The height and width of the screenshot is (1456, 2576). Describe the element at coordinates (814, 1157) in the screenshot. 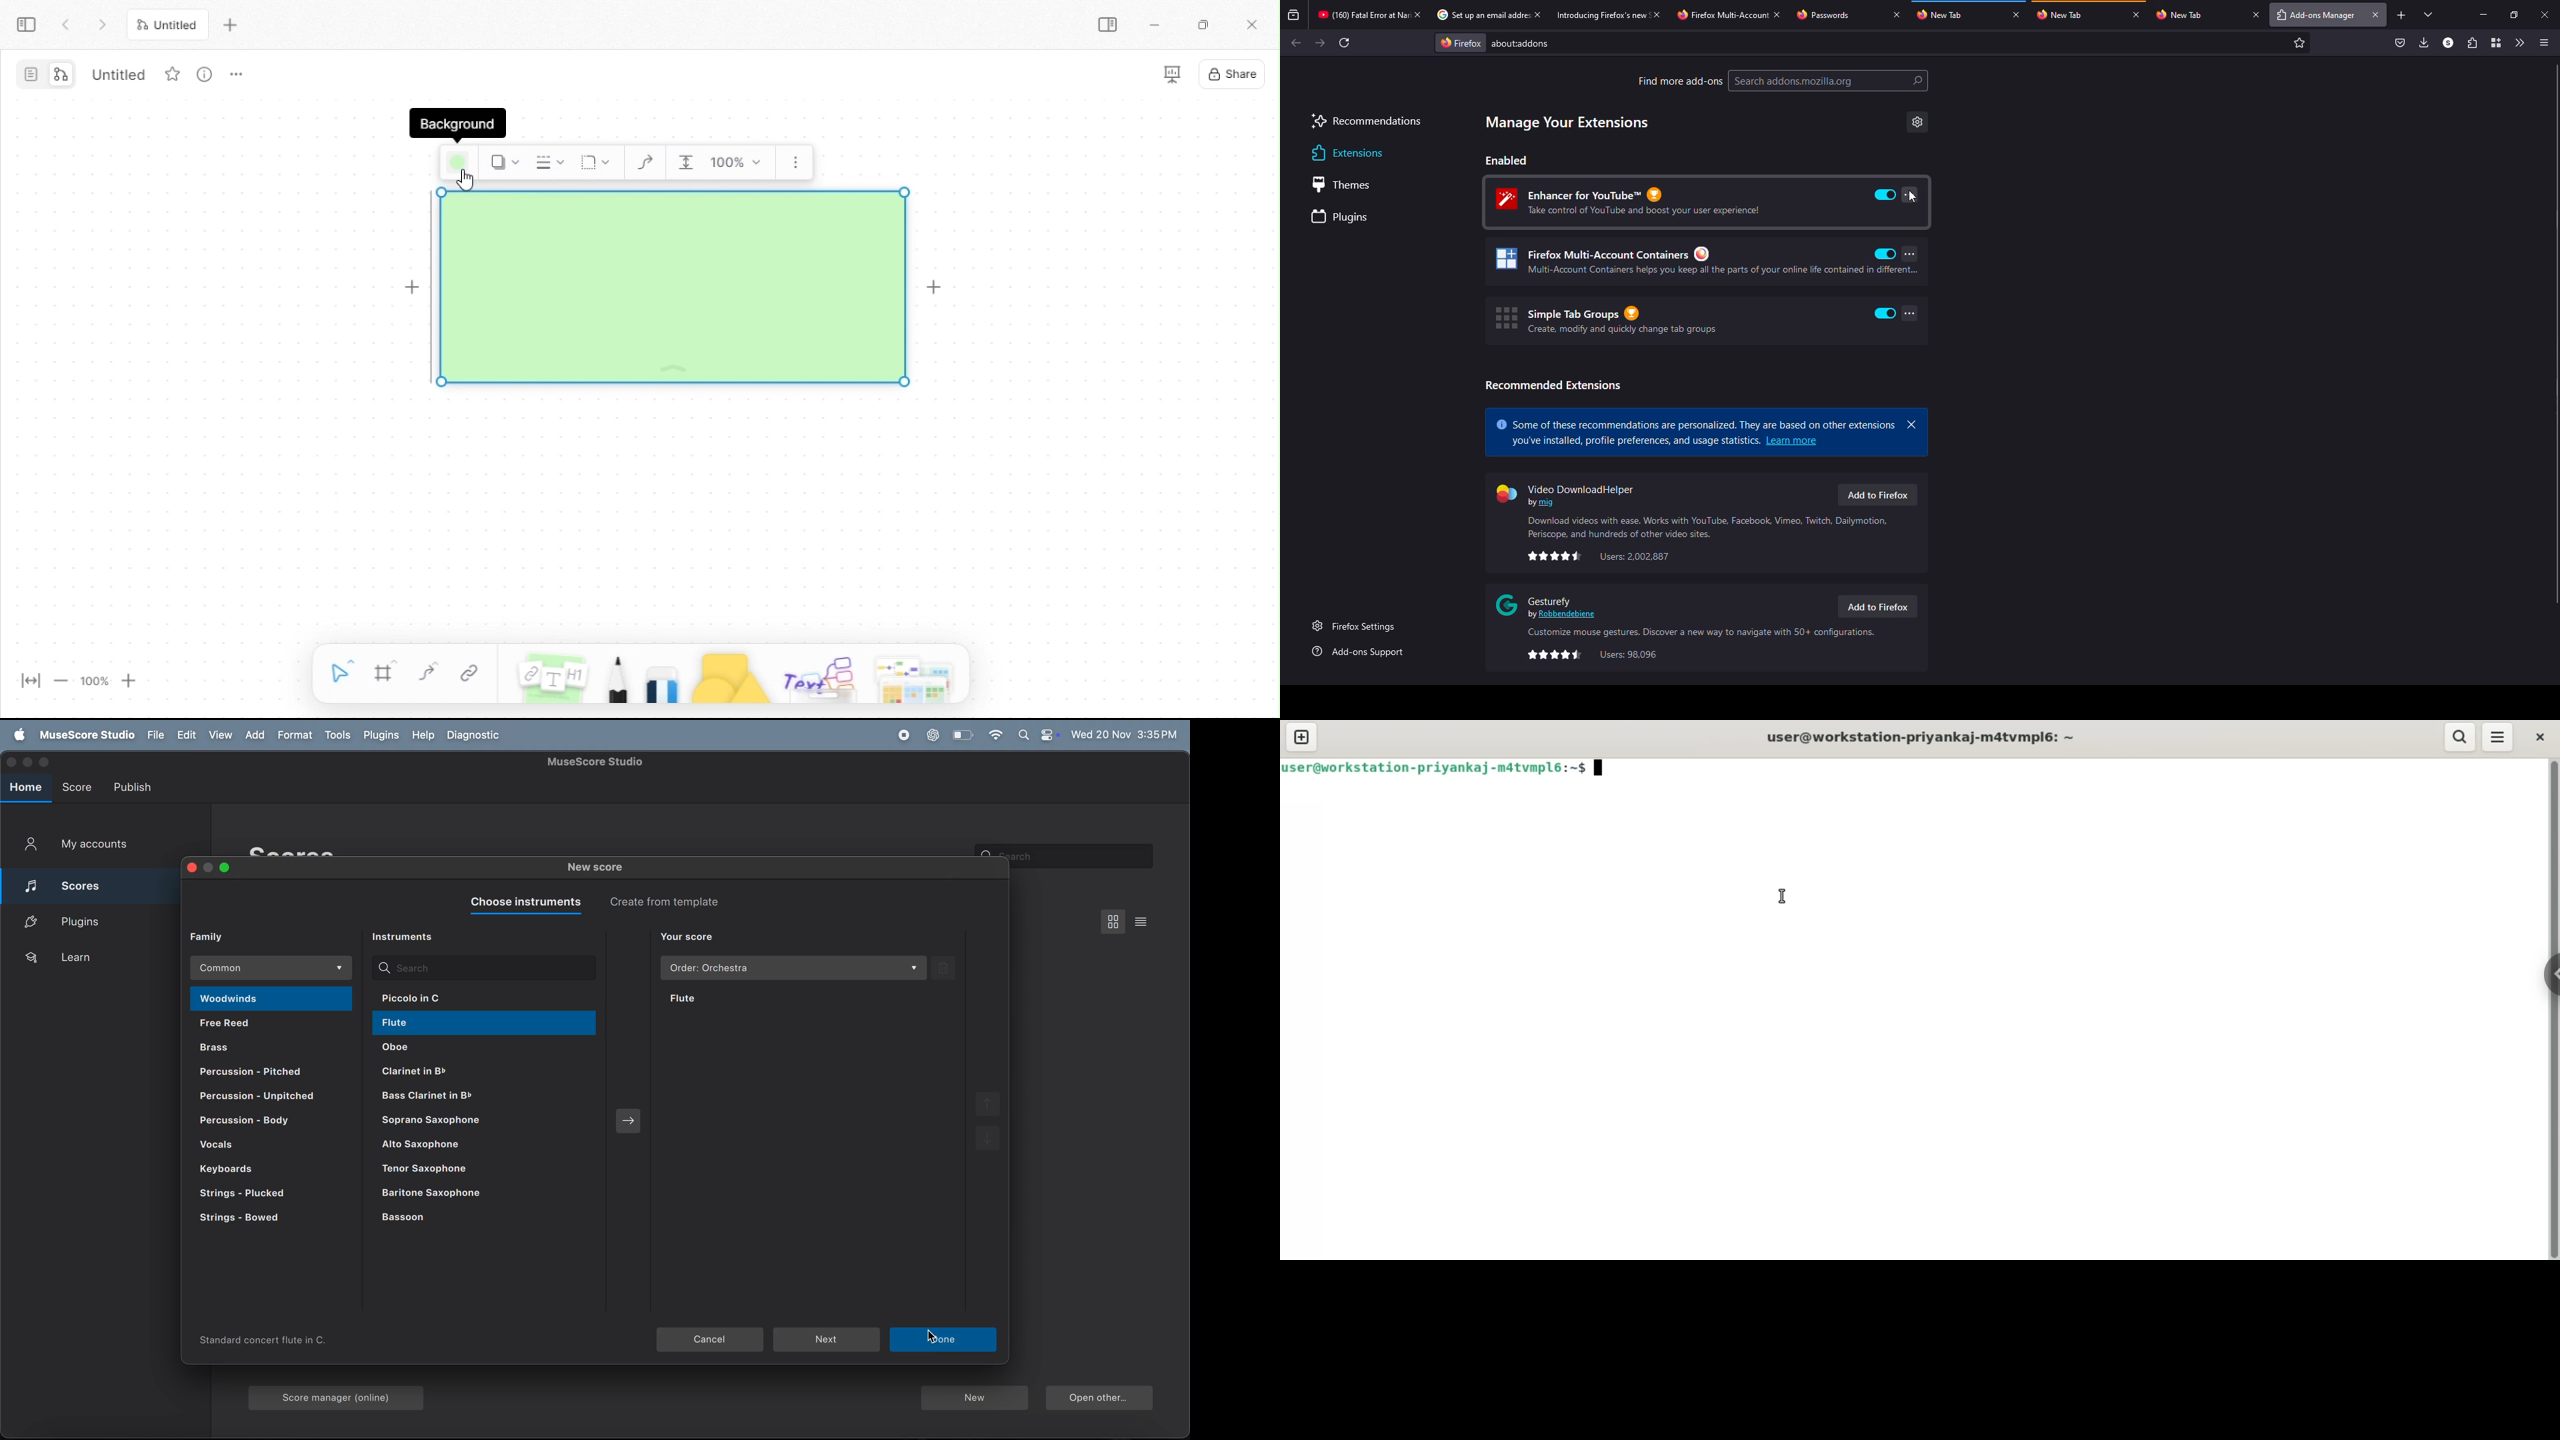

I see `choose your instrument by adding them to list` at that location.